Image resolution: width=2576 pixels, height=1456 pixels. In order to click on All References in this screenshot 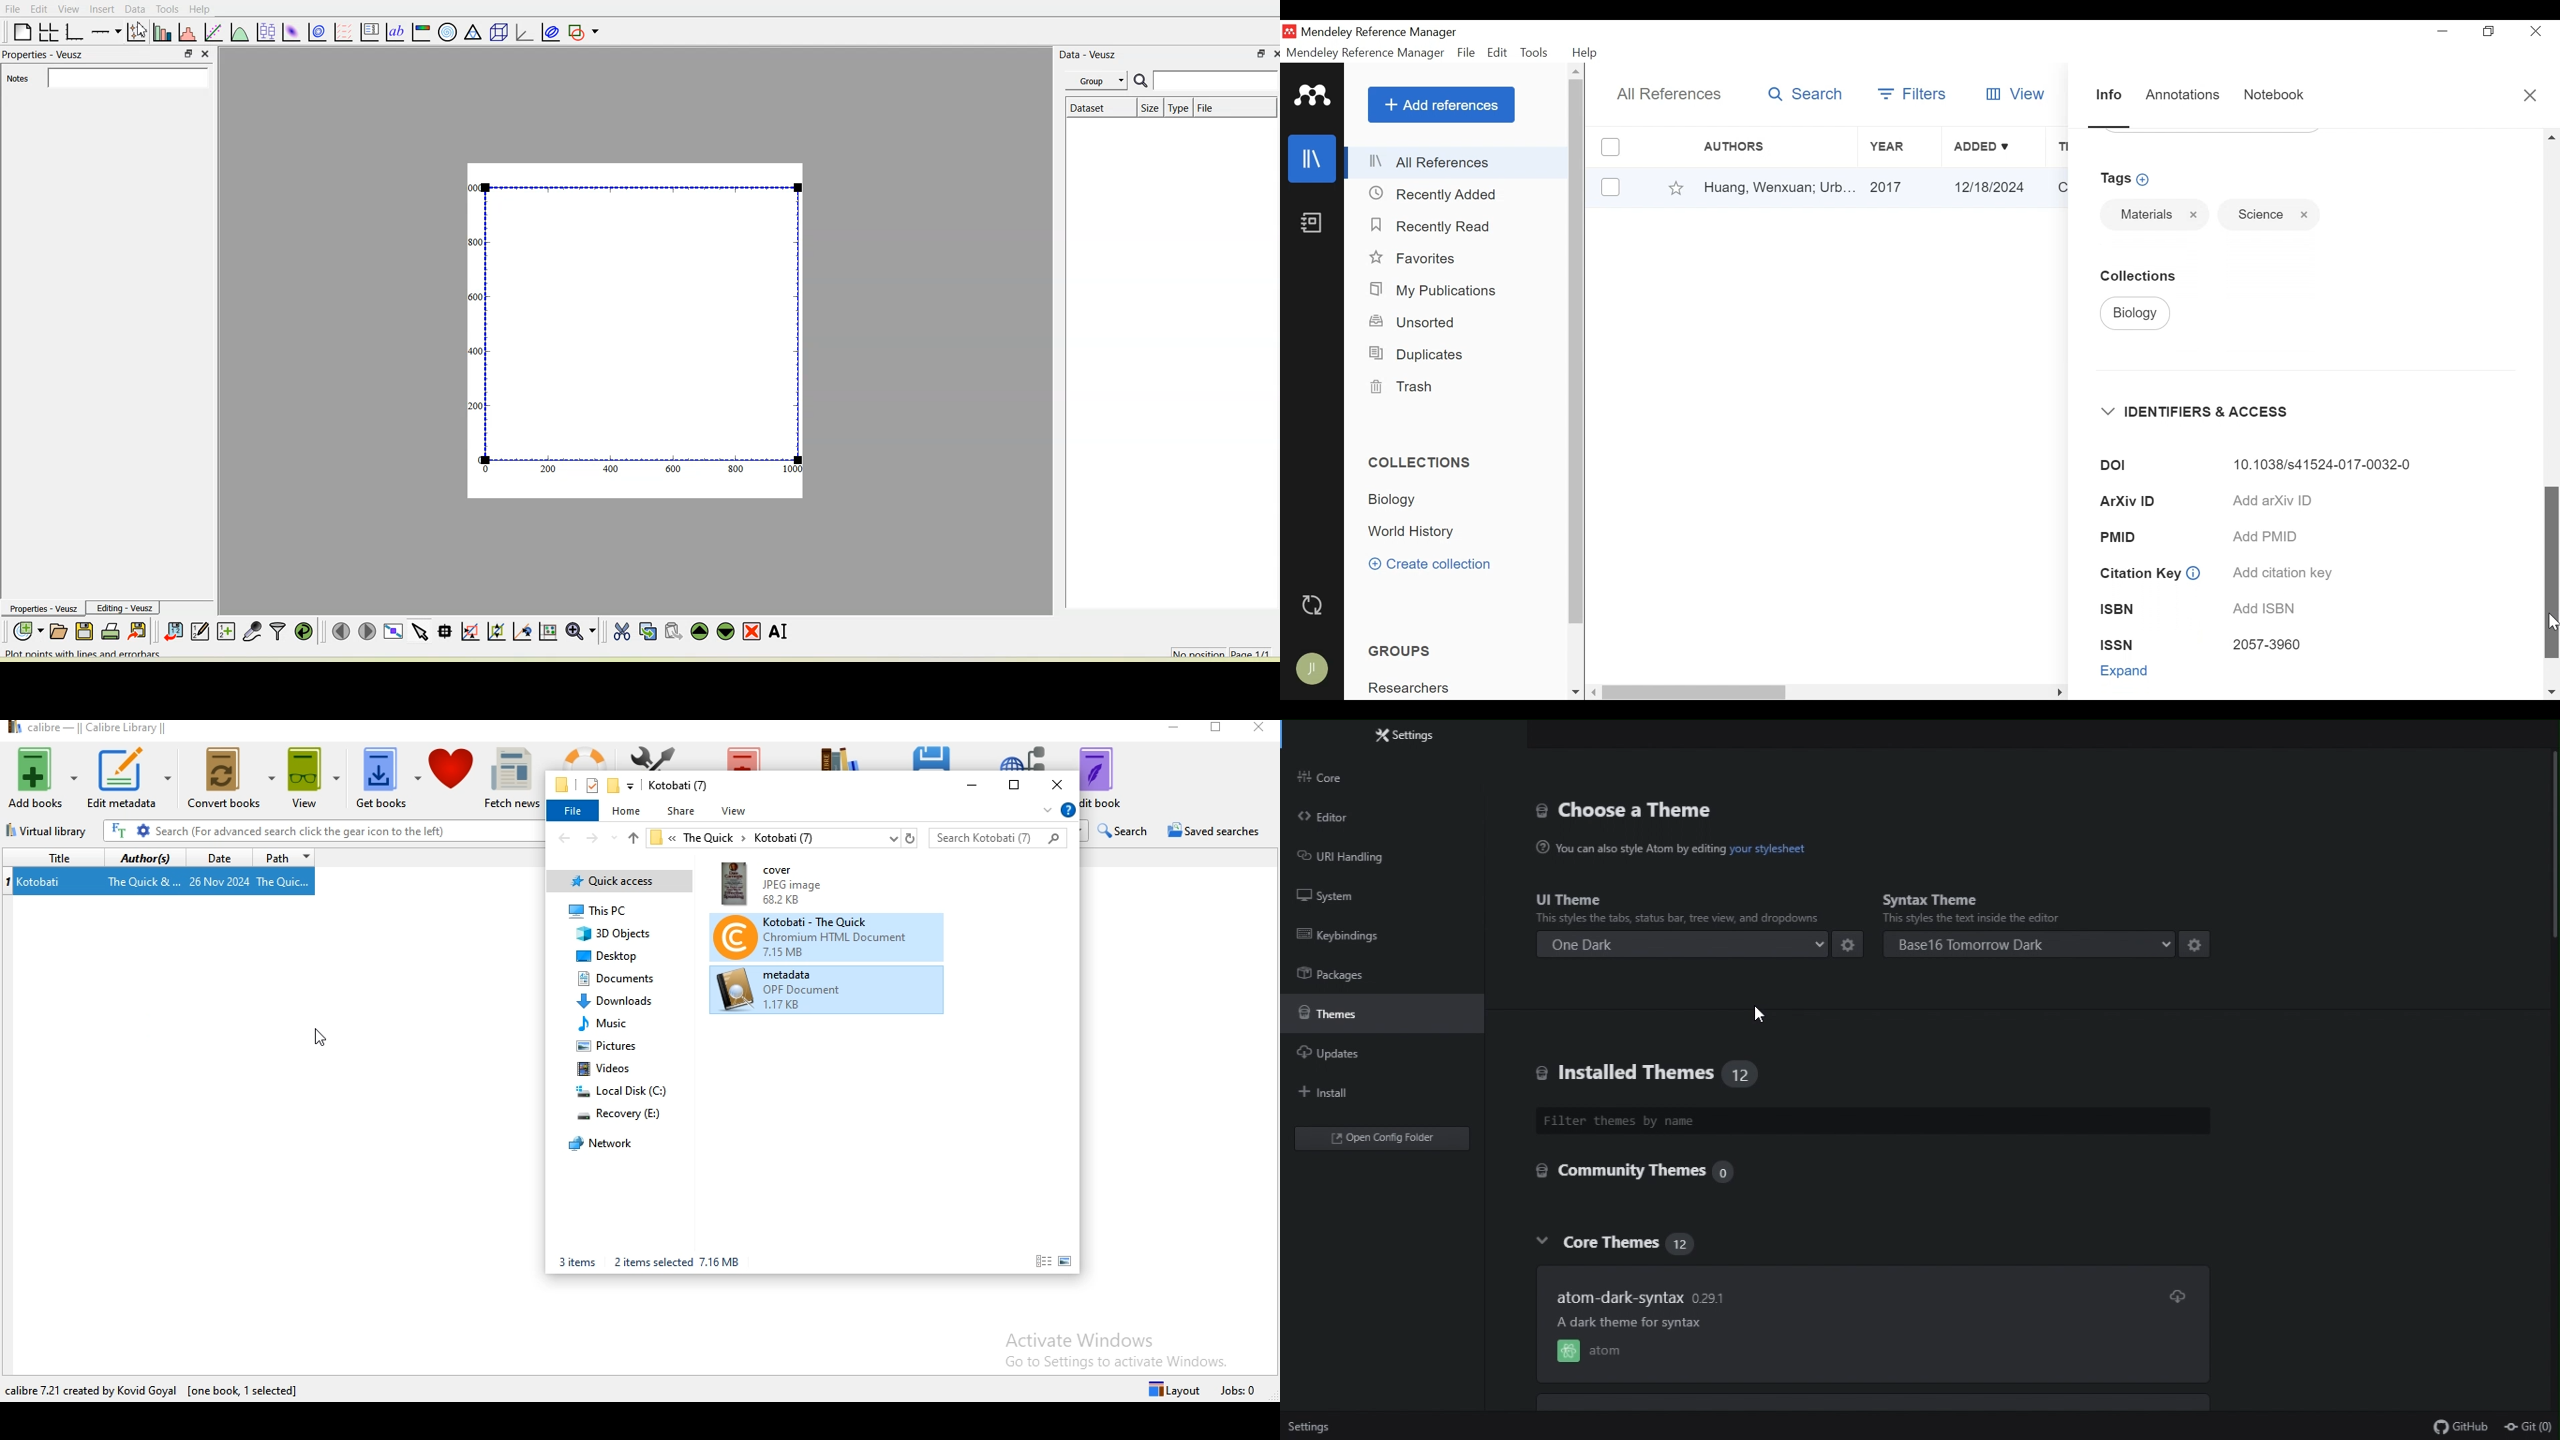, I will do `click(1458, 162)`.